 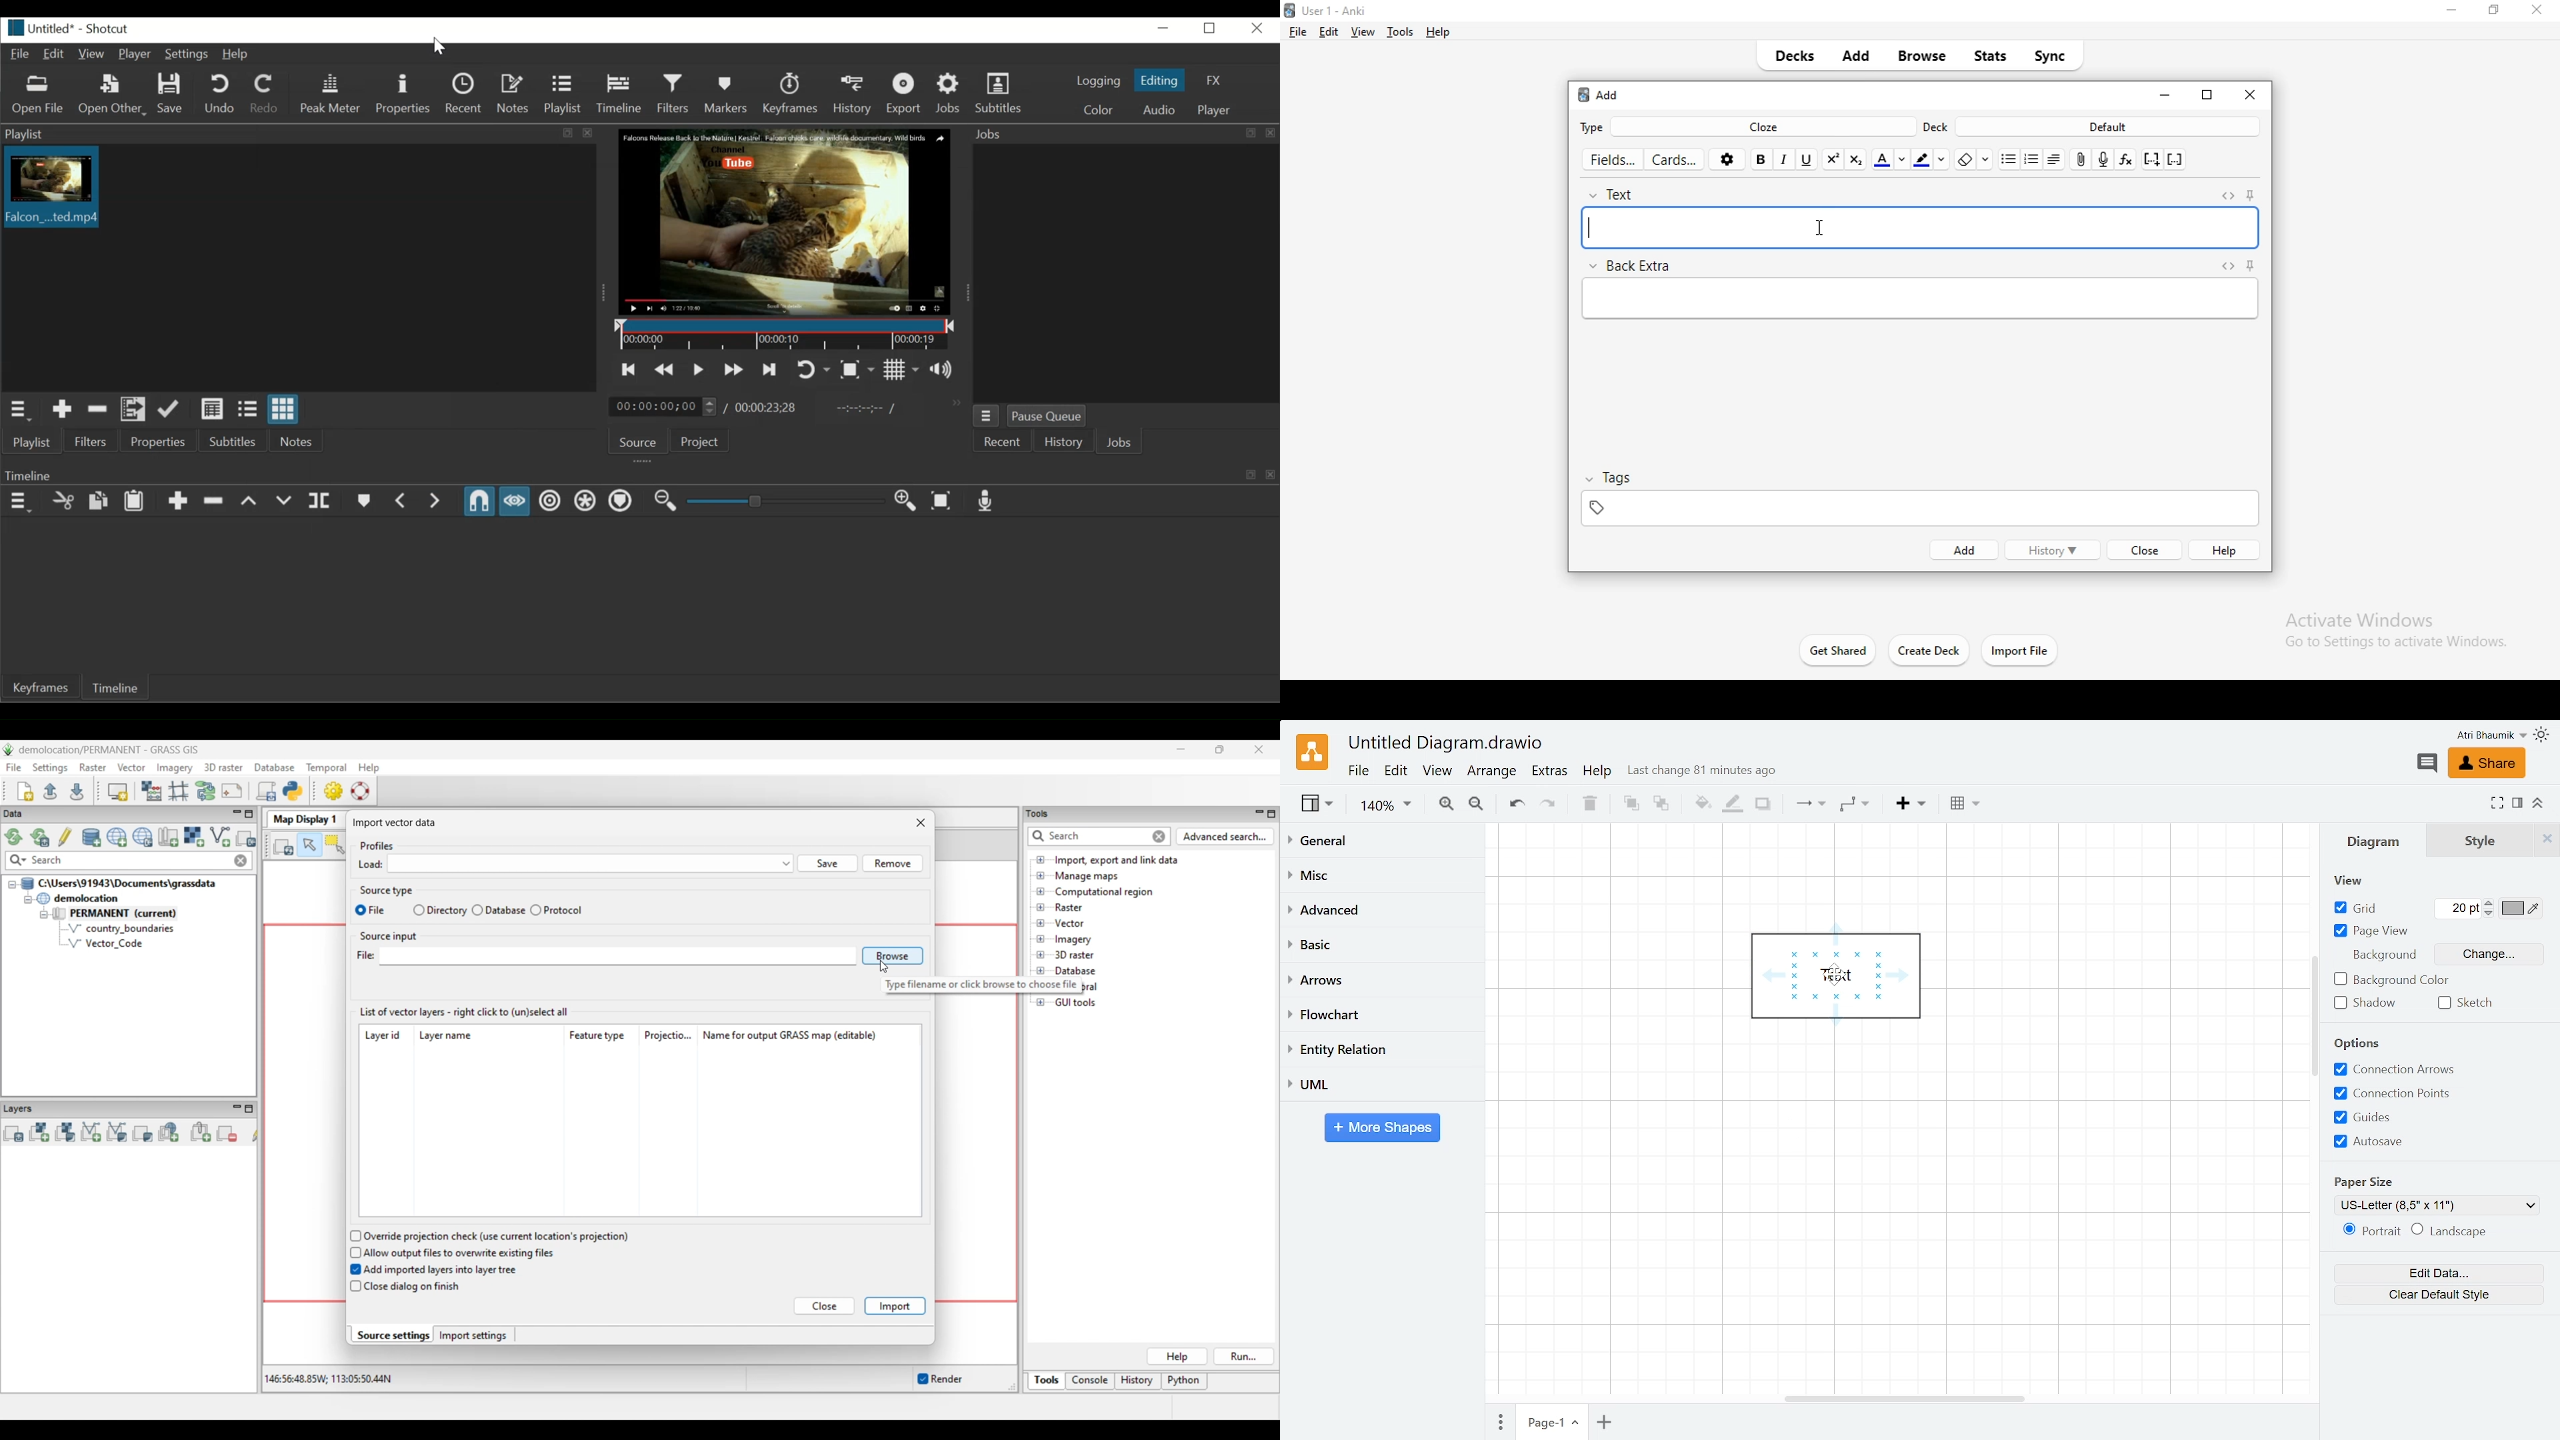 I want to click on Misc, so click(x=1383, y=878).